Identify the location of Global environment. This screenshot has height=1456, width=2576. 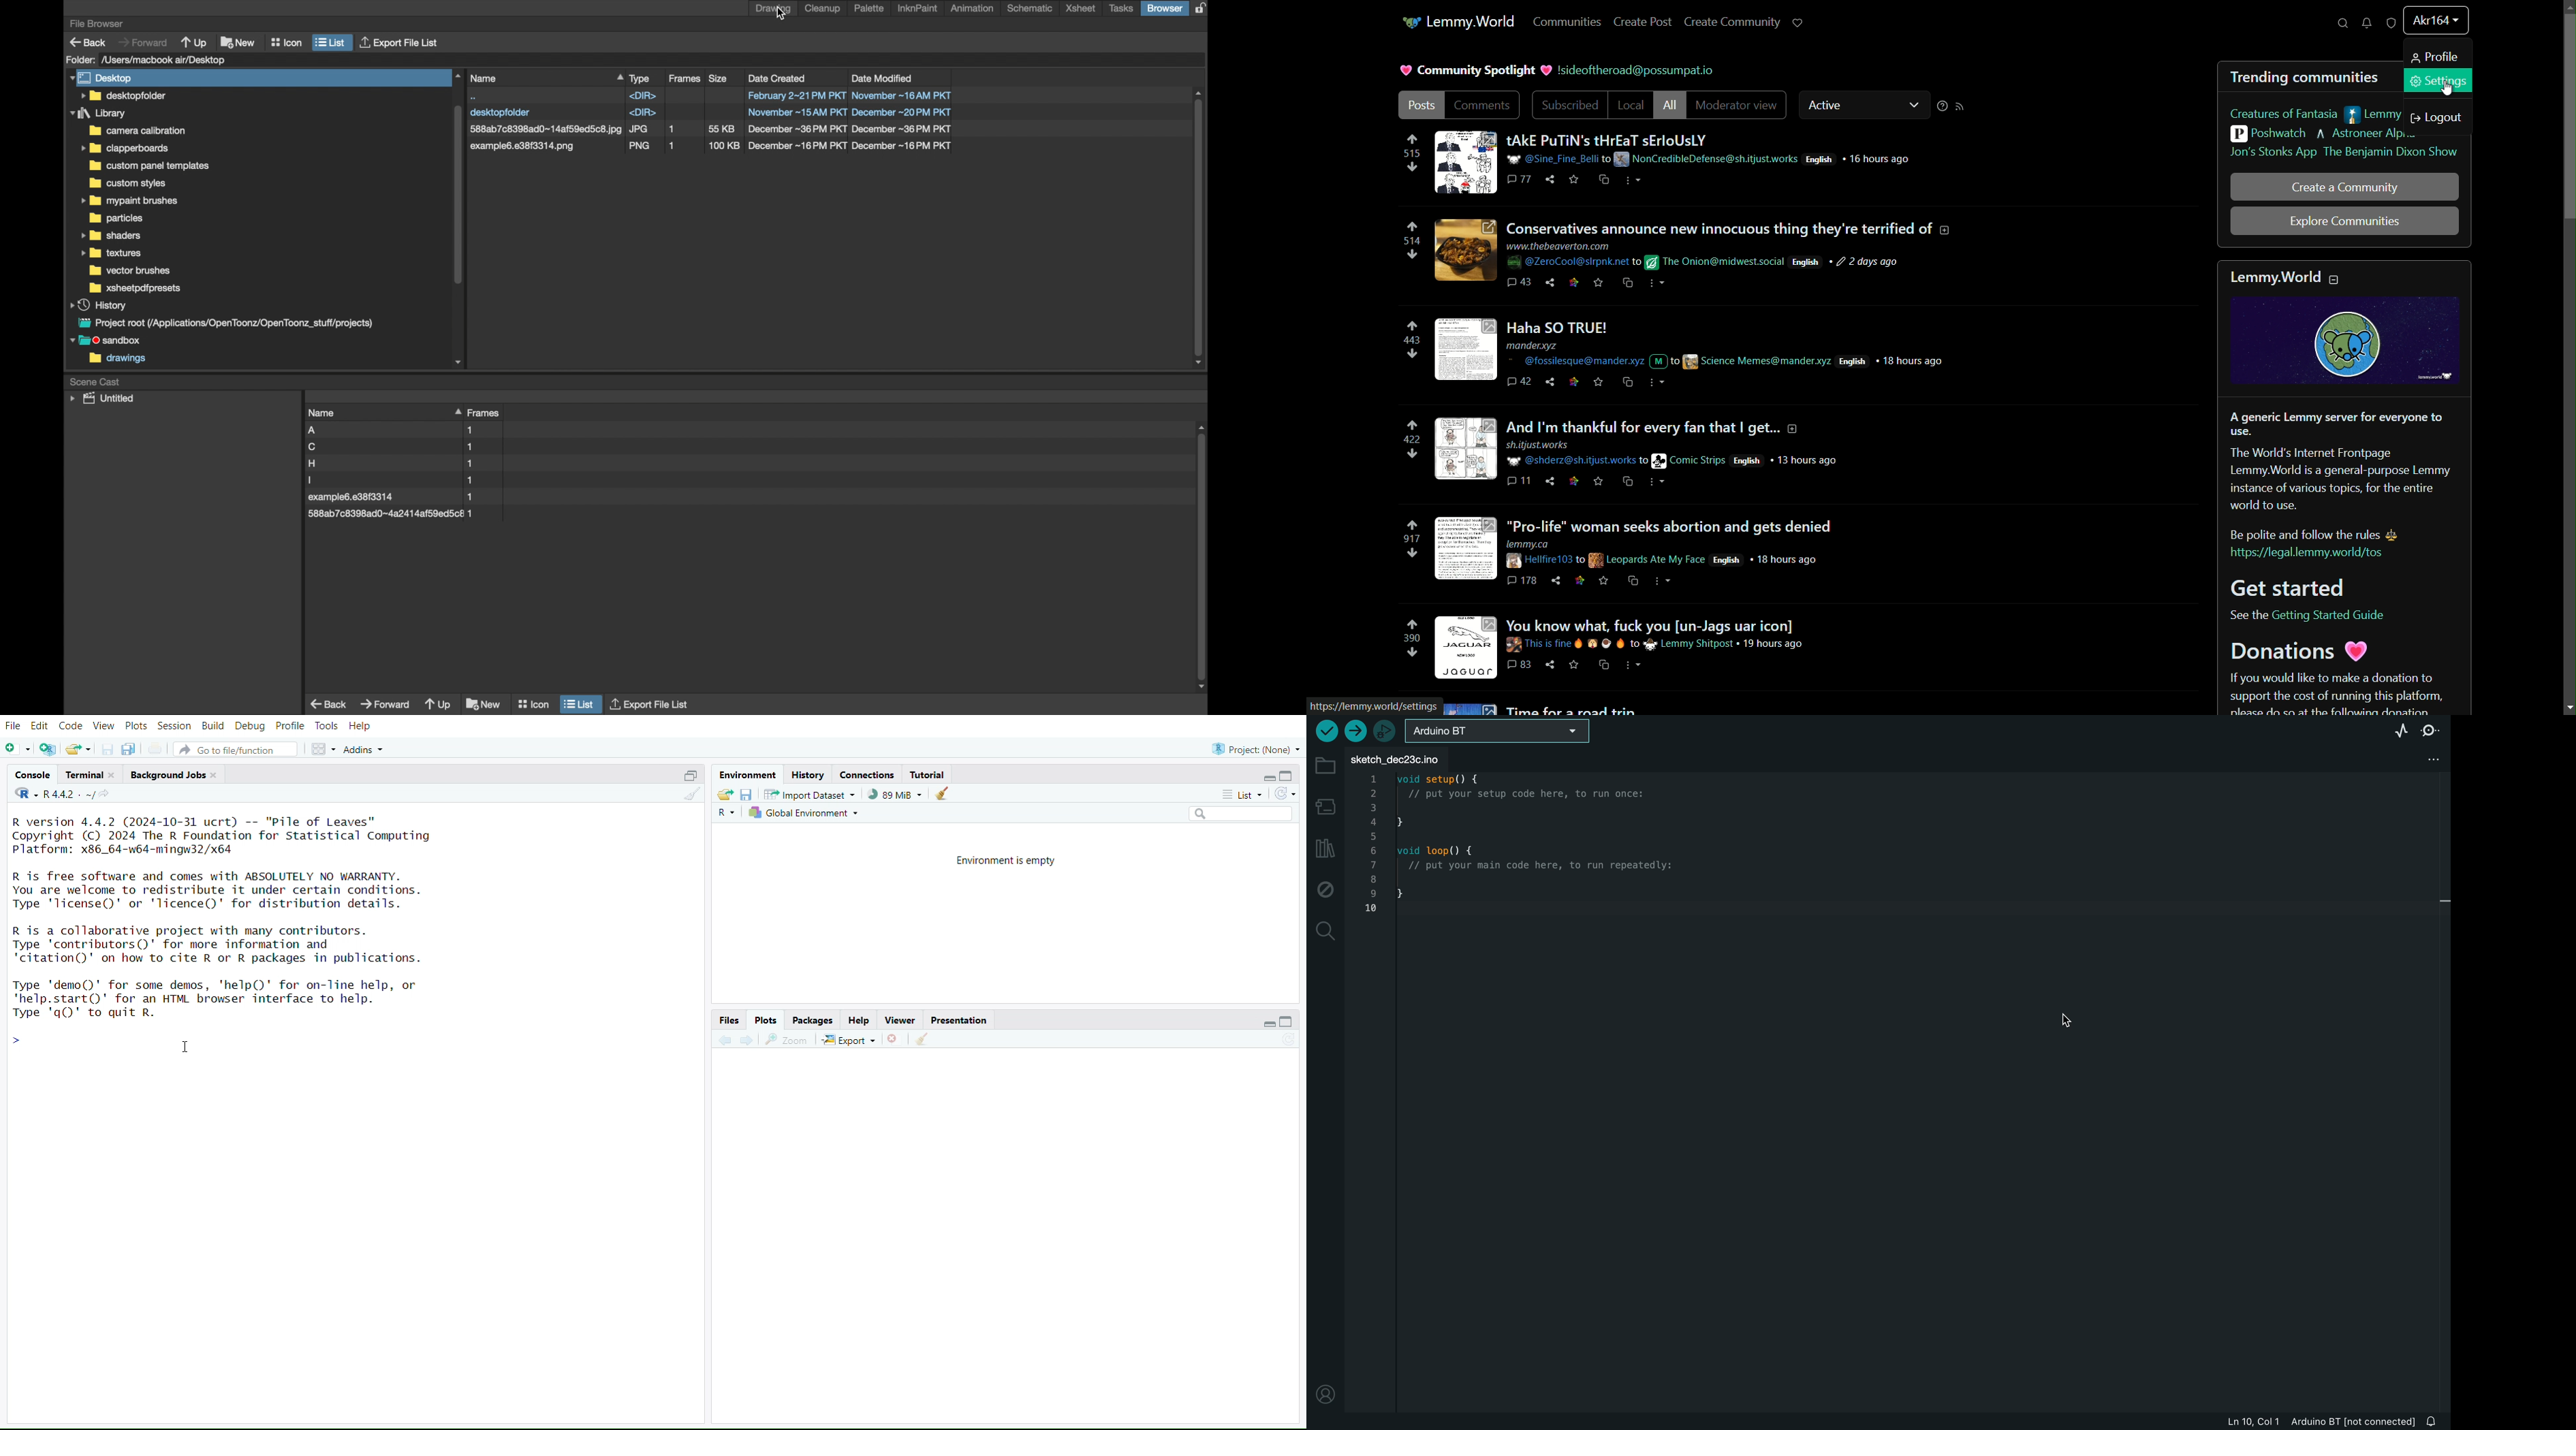
(806, 814).